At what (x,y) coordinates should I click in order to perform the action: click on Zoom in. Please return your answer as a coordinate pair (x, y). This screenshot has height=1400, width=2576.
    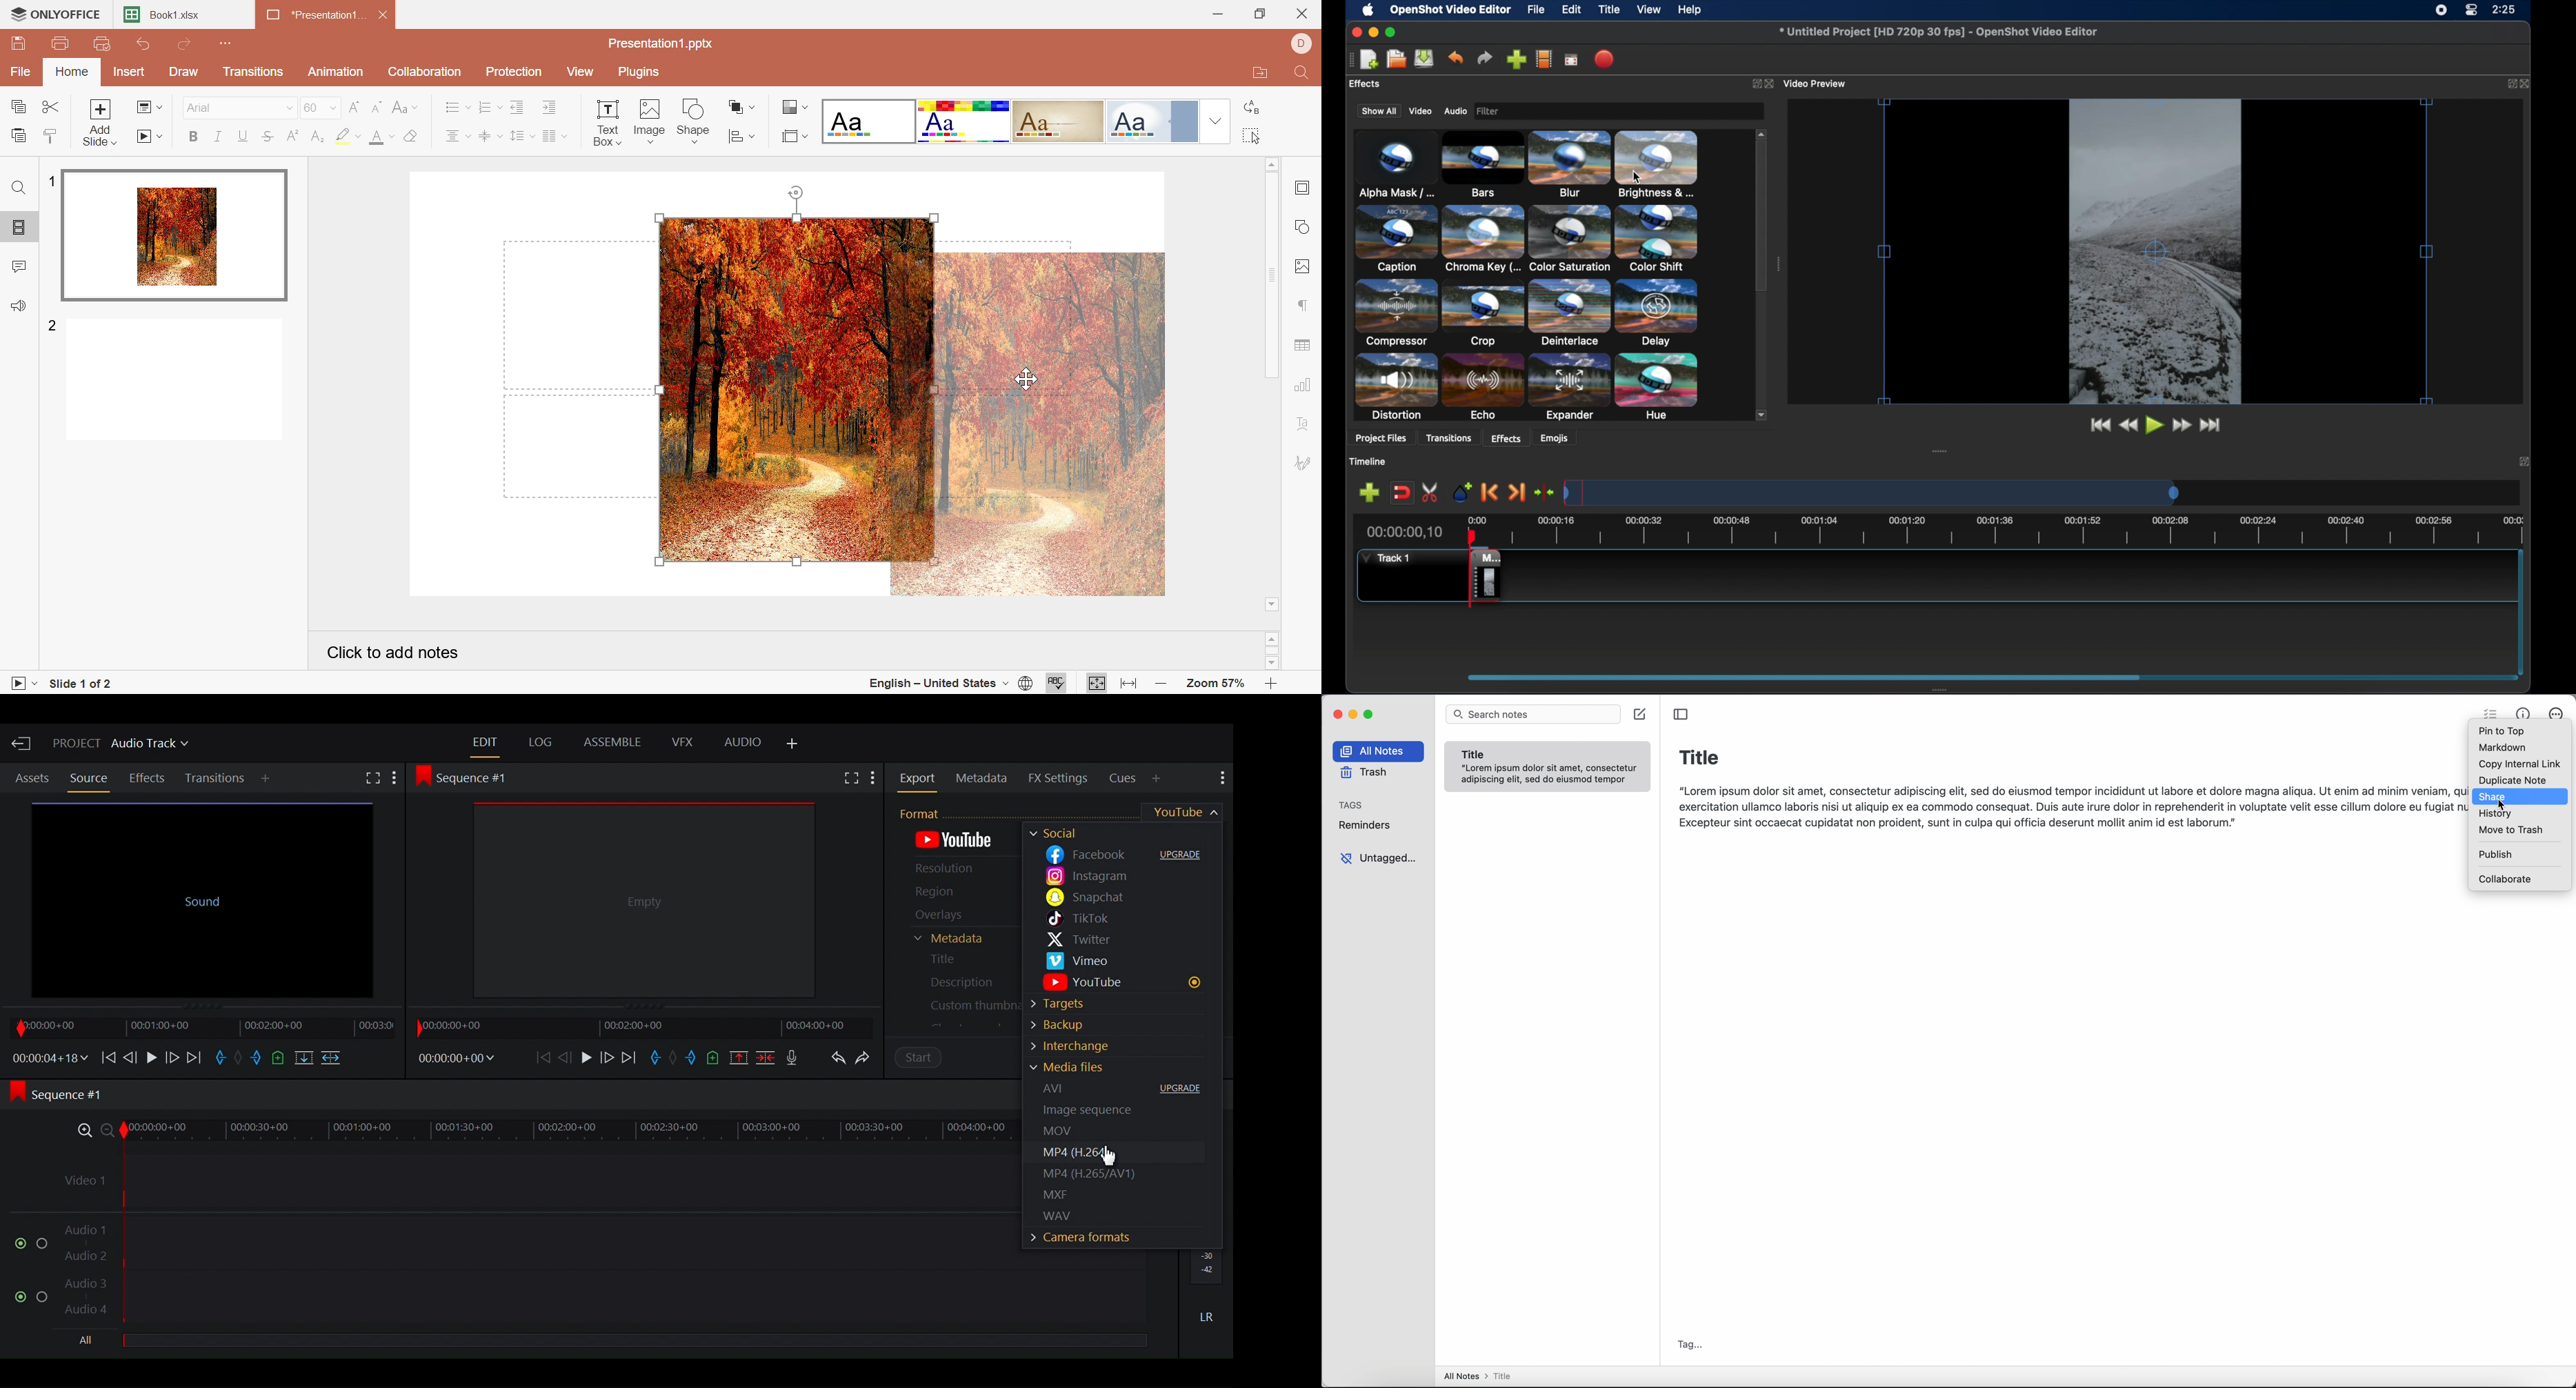
    Looking at the image, I should click on (1272, 684).